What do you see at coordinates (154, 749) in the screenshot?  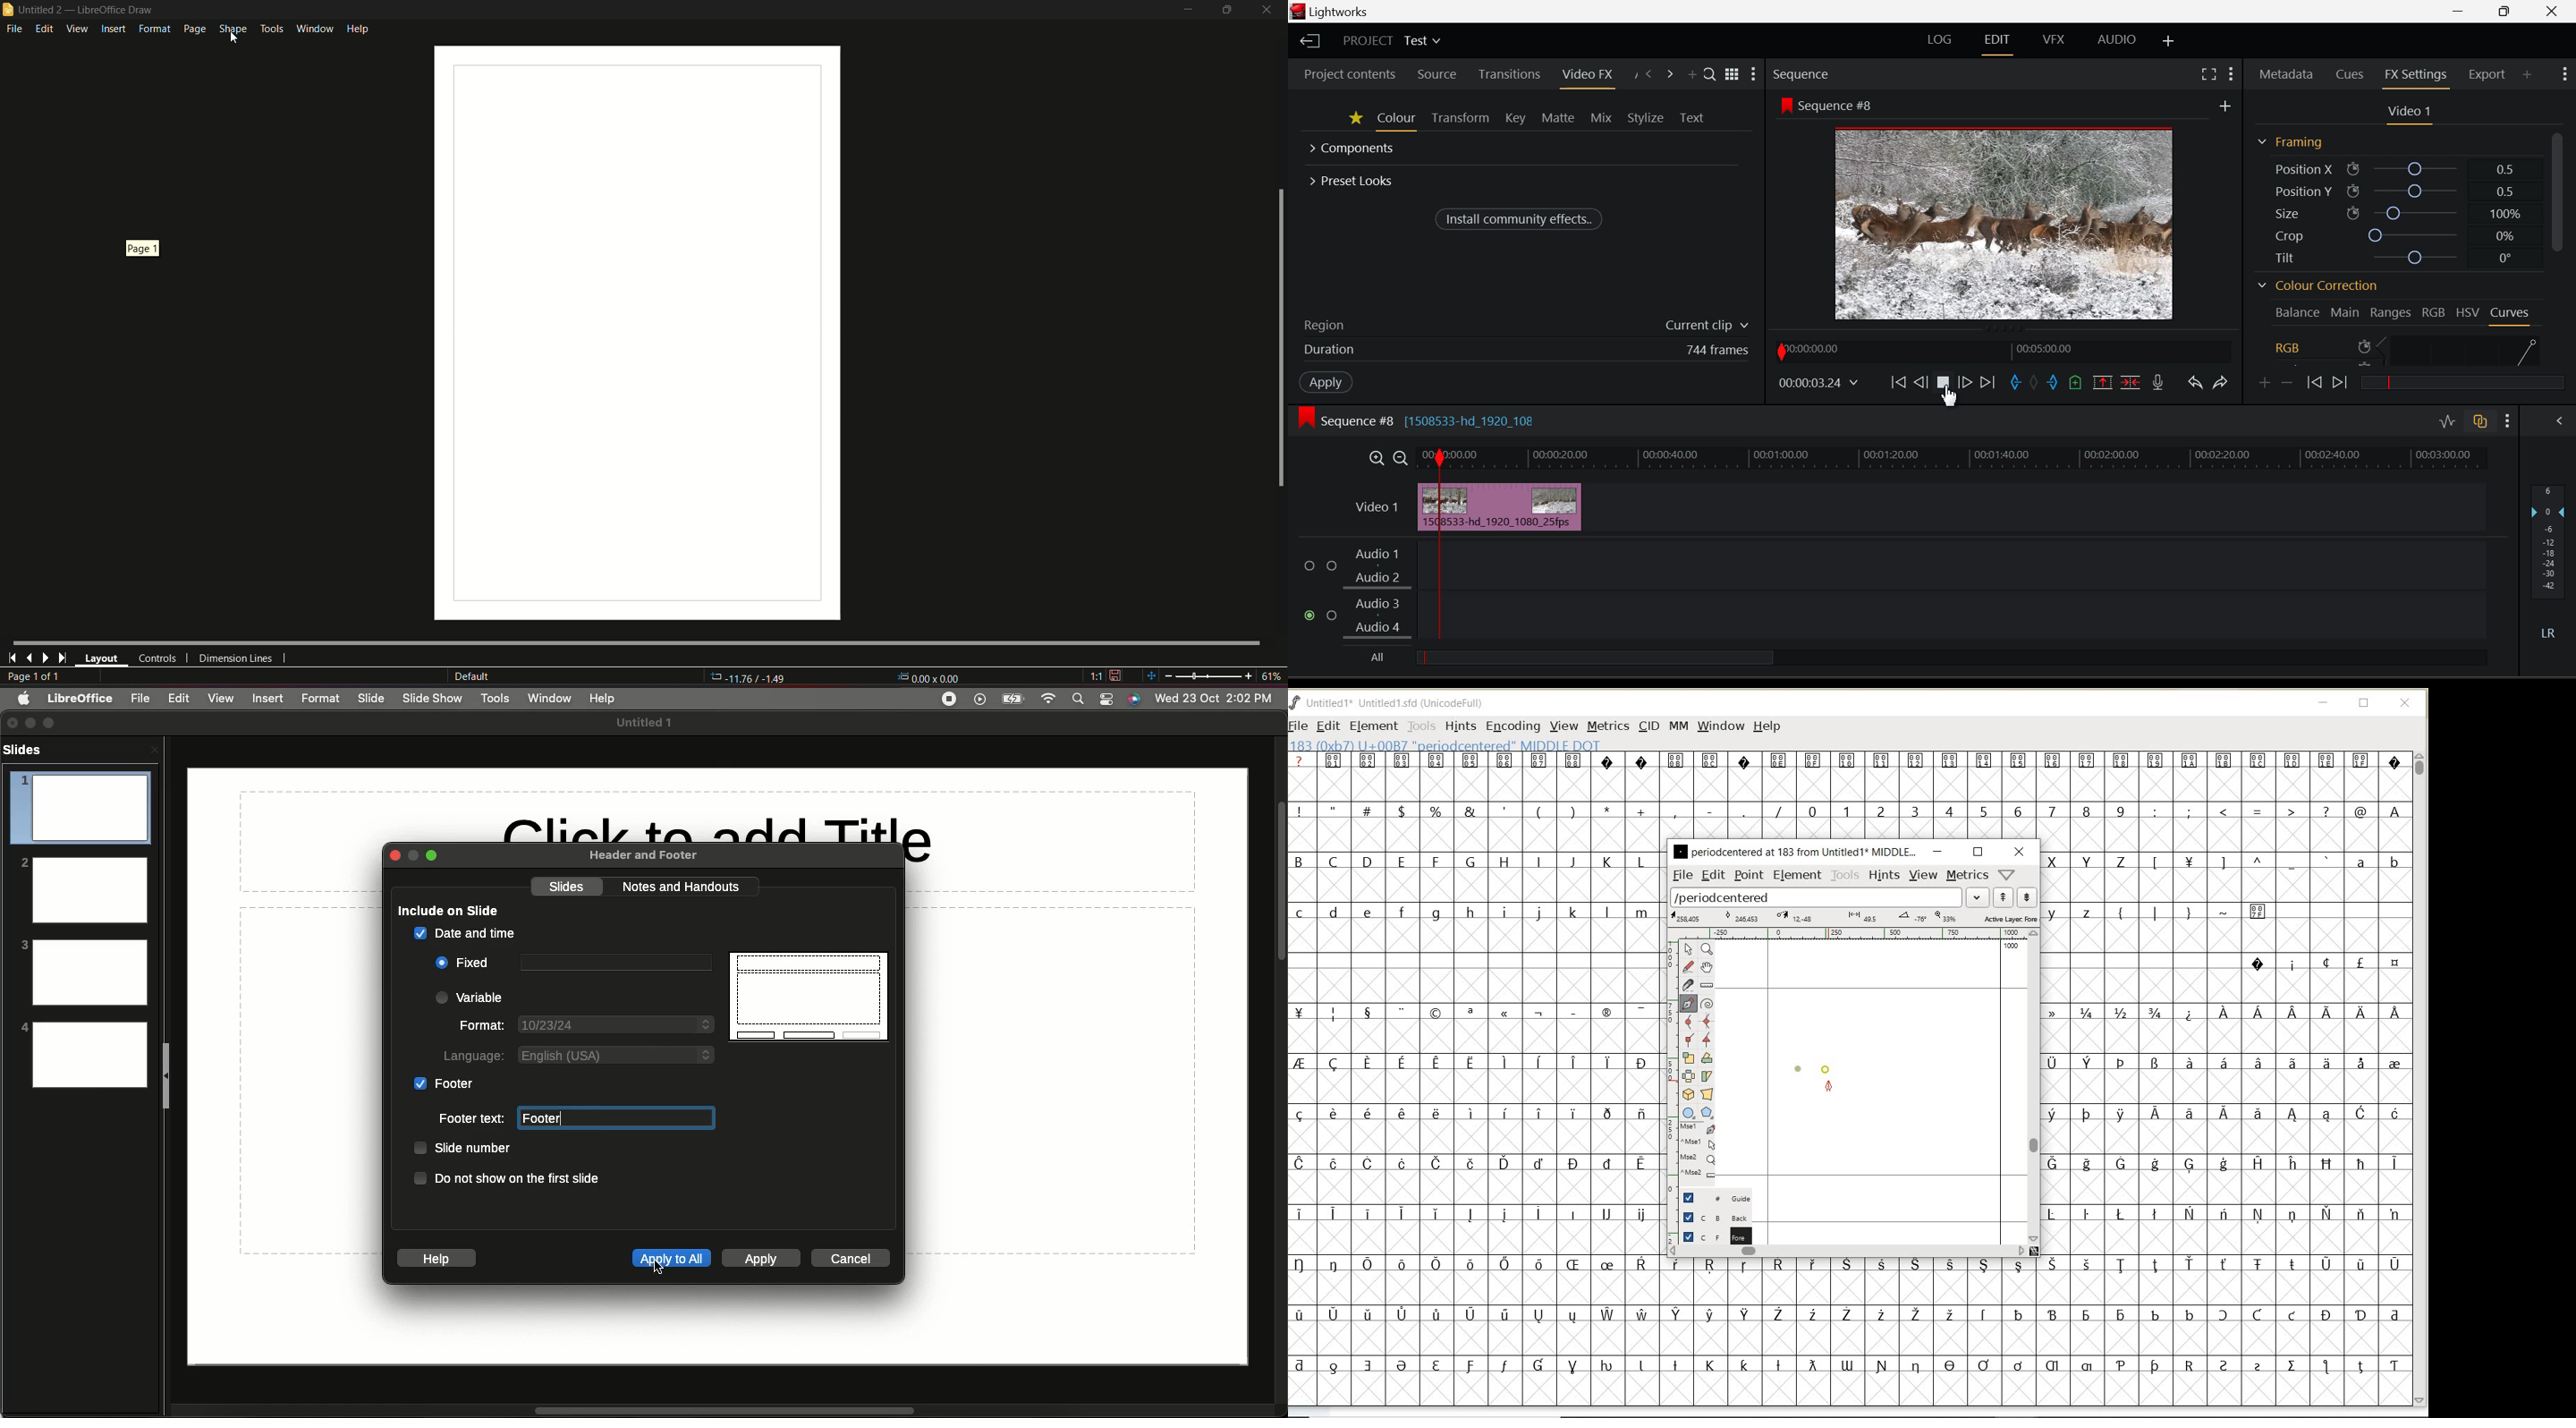 I see `Close` at bounding box center [154, 749].